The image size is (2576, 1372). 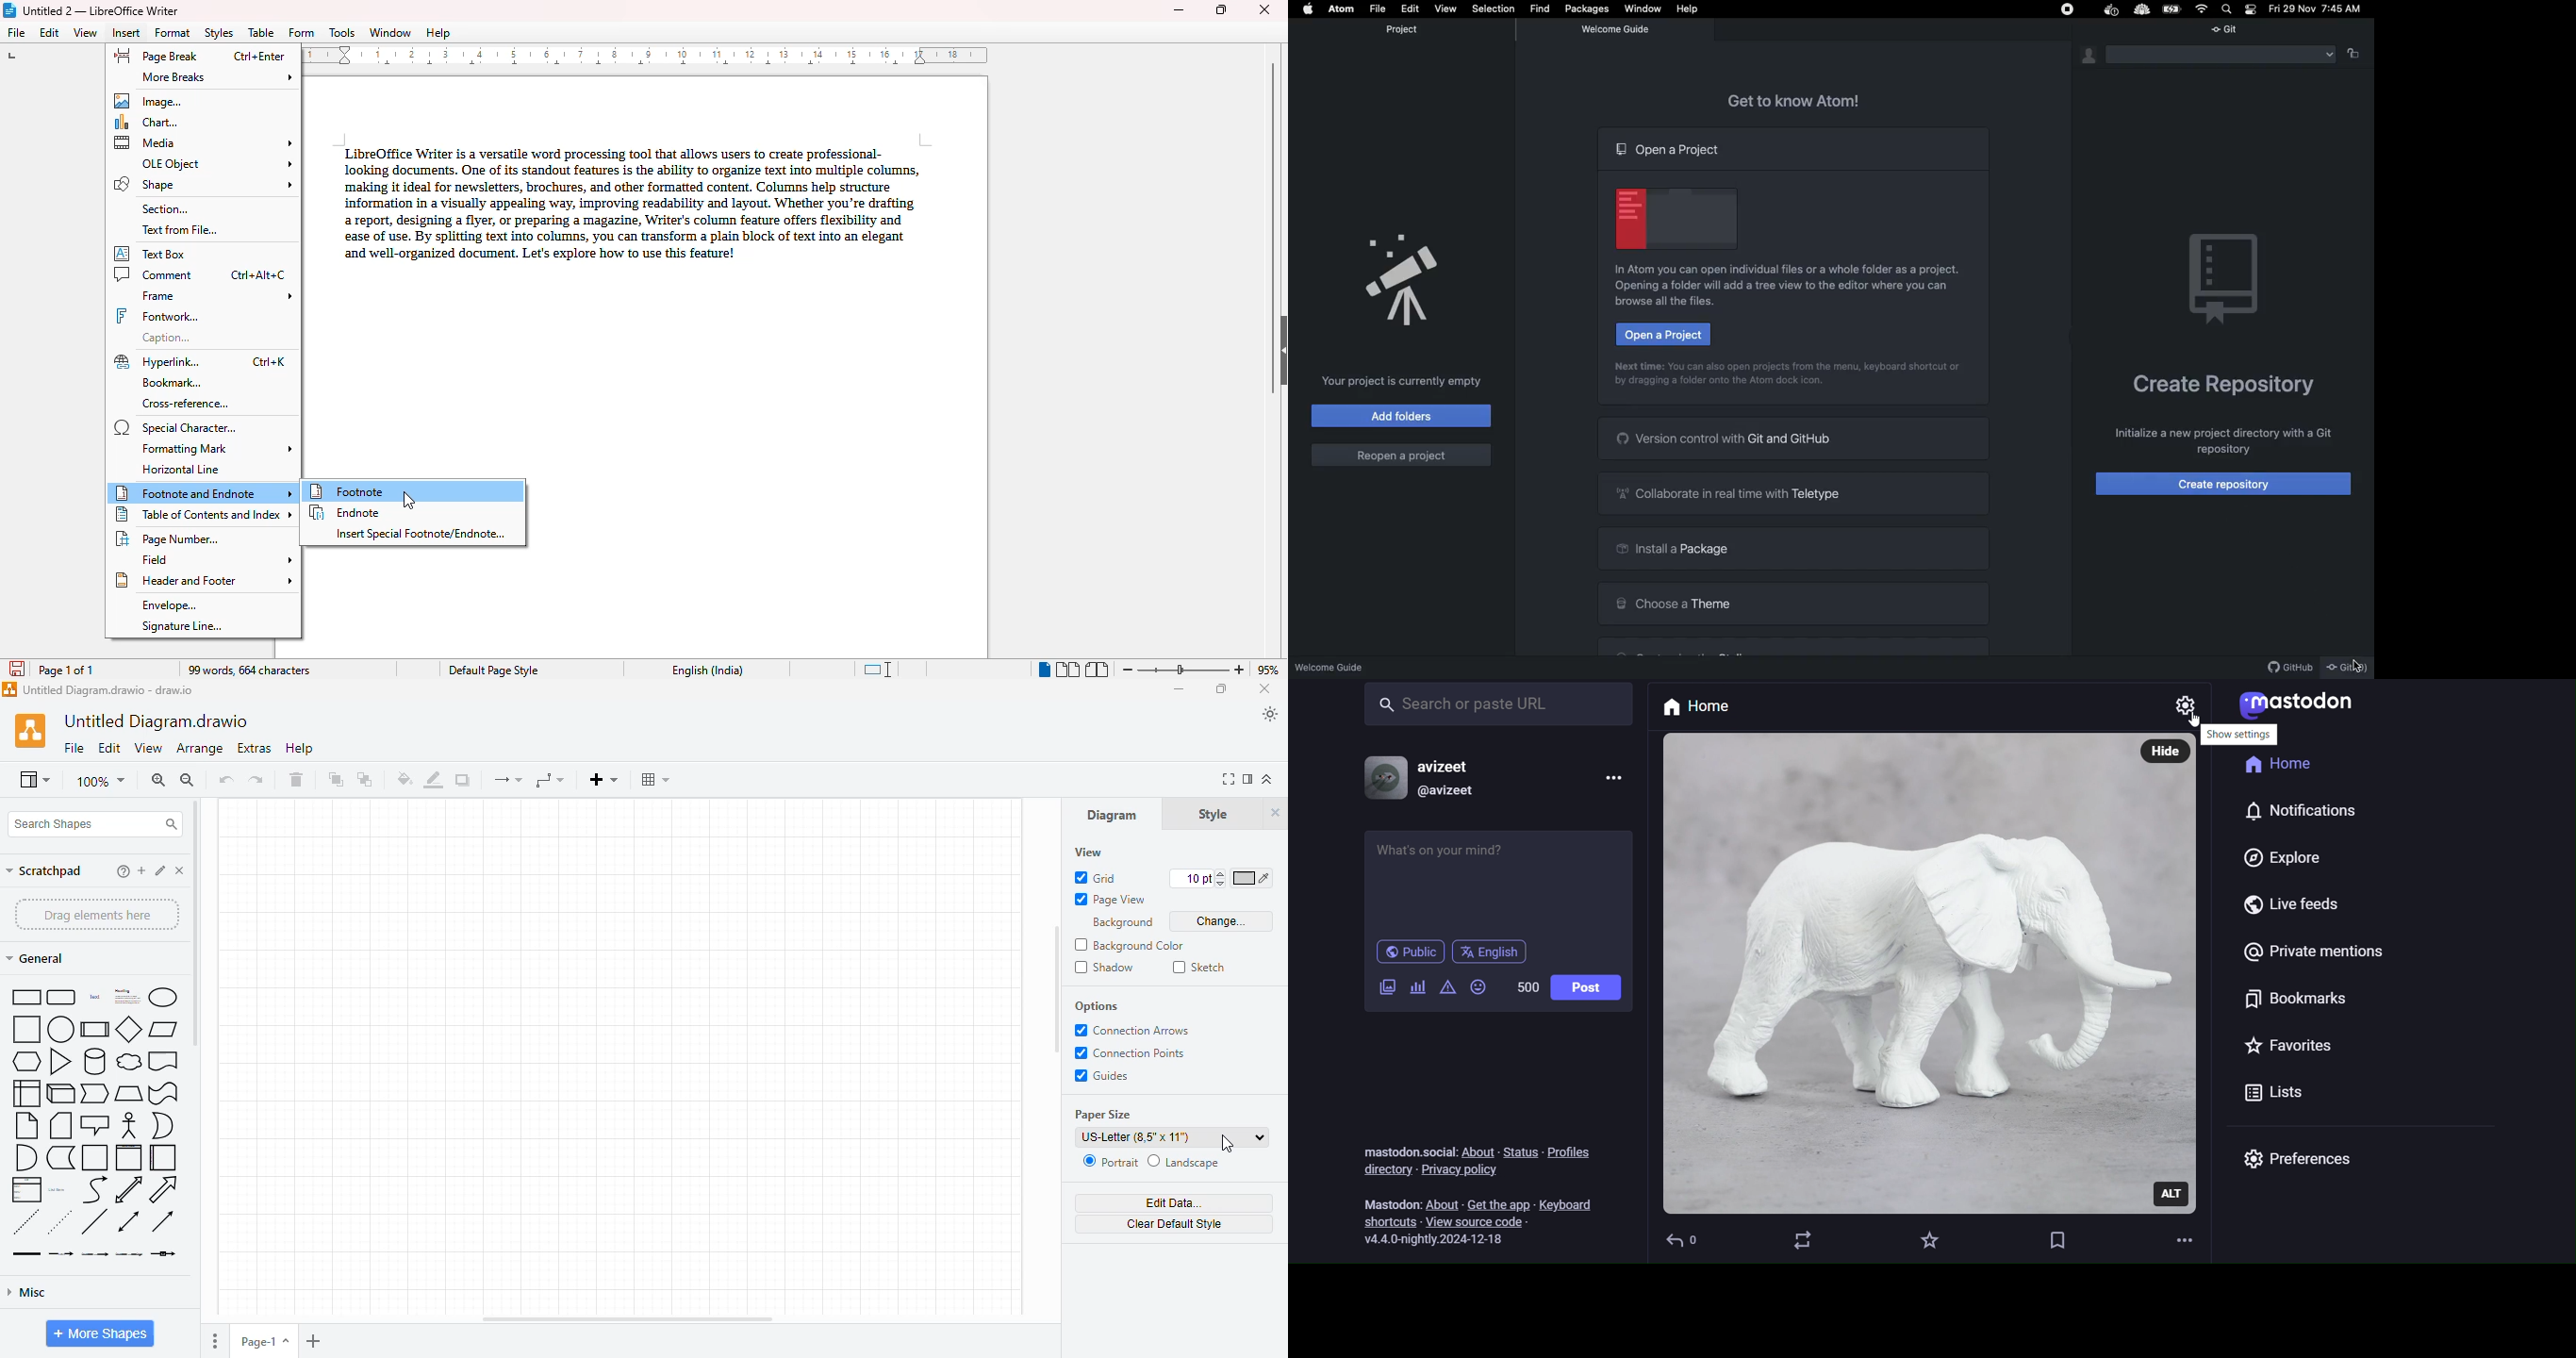 What do you see at coordinates (74, 749) in the screenshot?
I see `file` at bounding box center [74, 749].